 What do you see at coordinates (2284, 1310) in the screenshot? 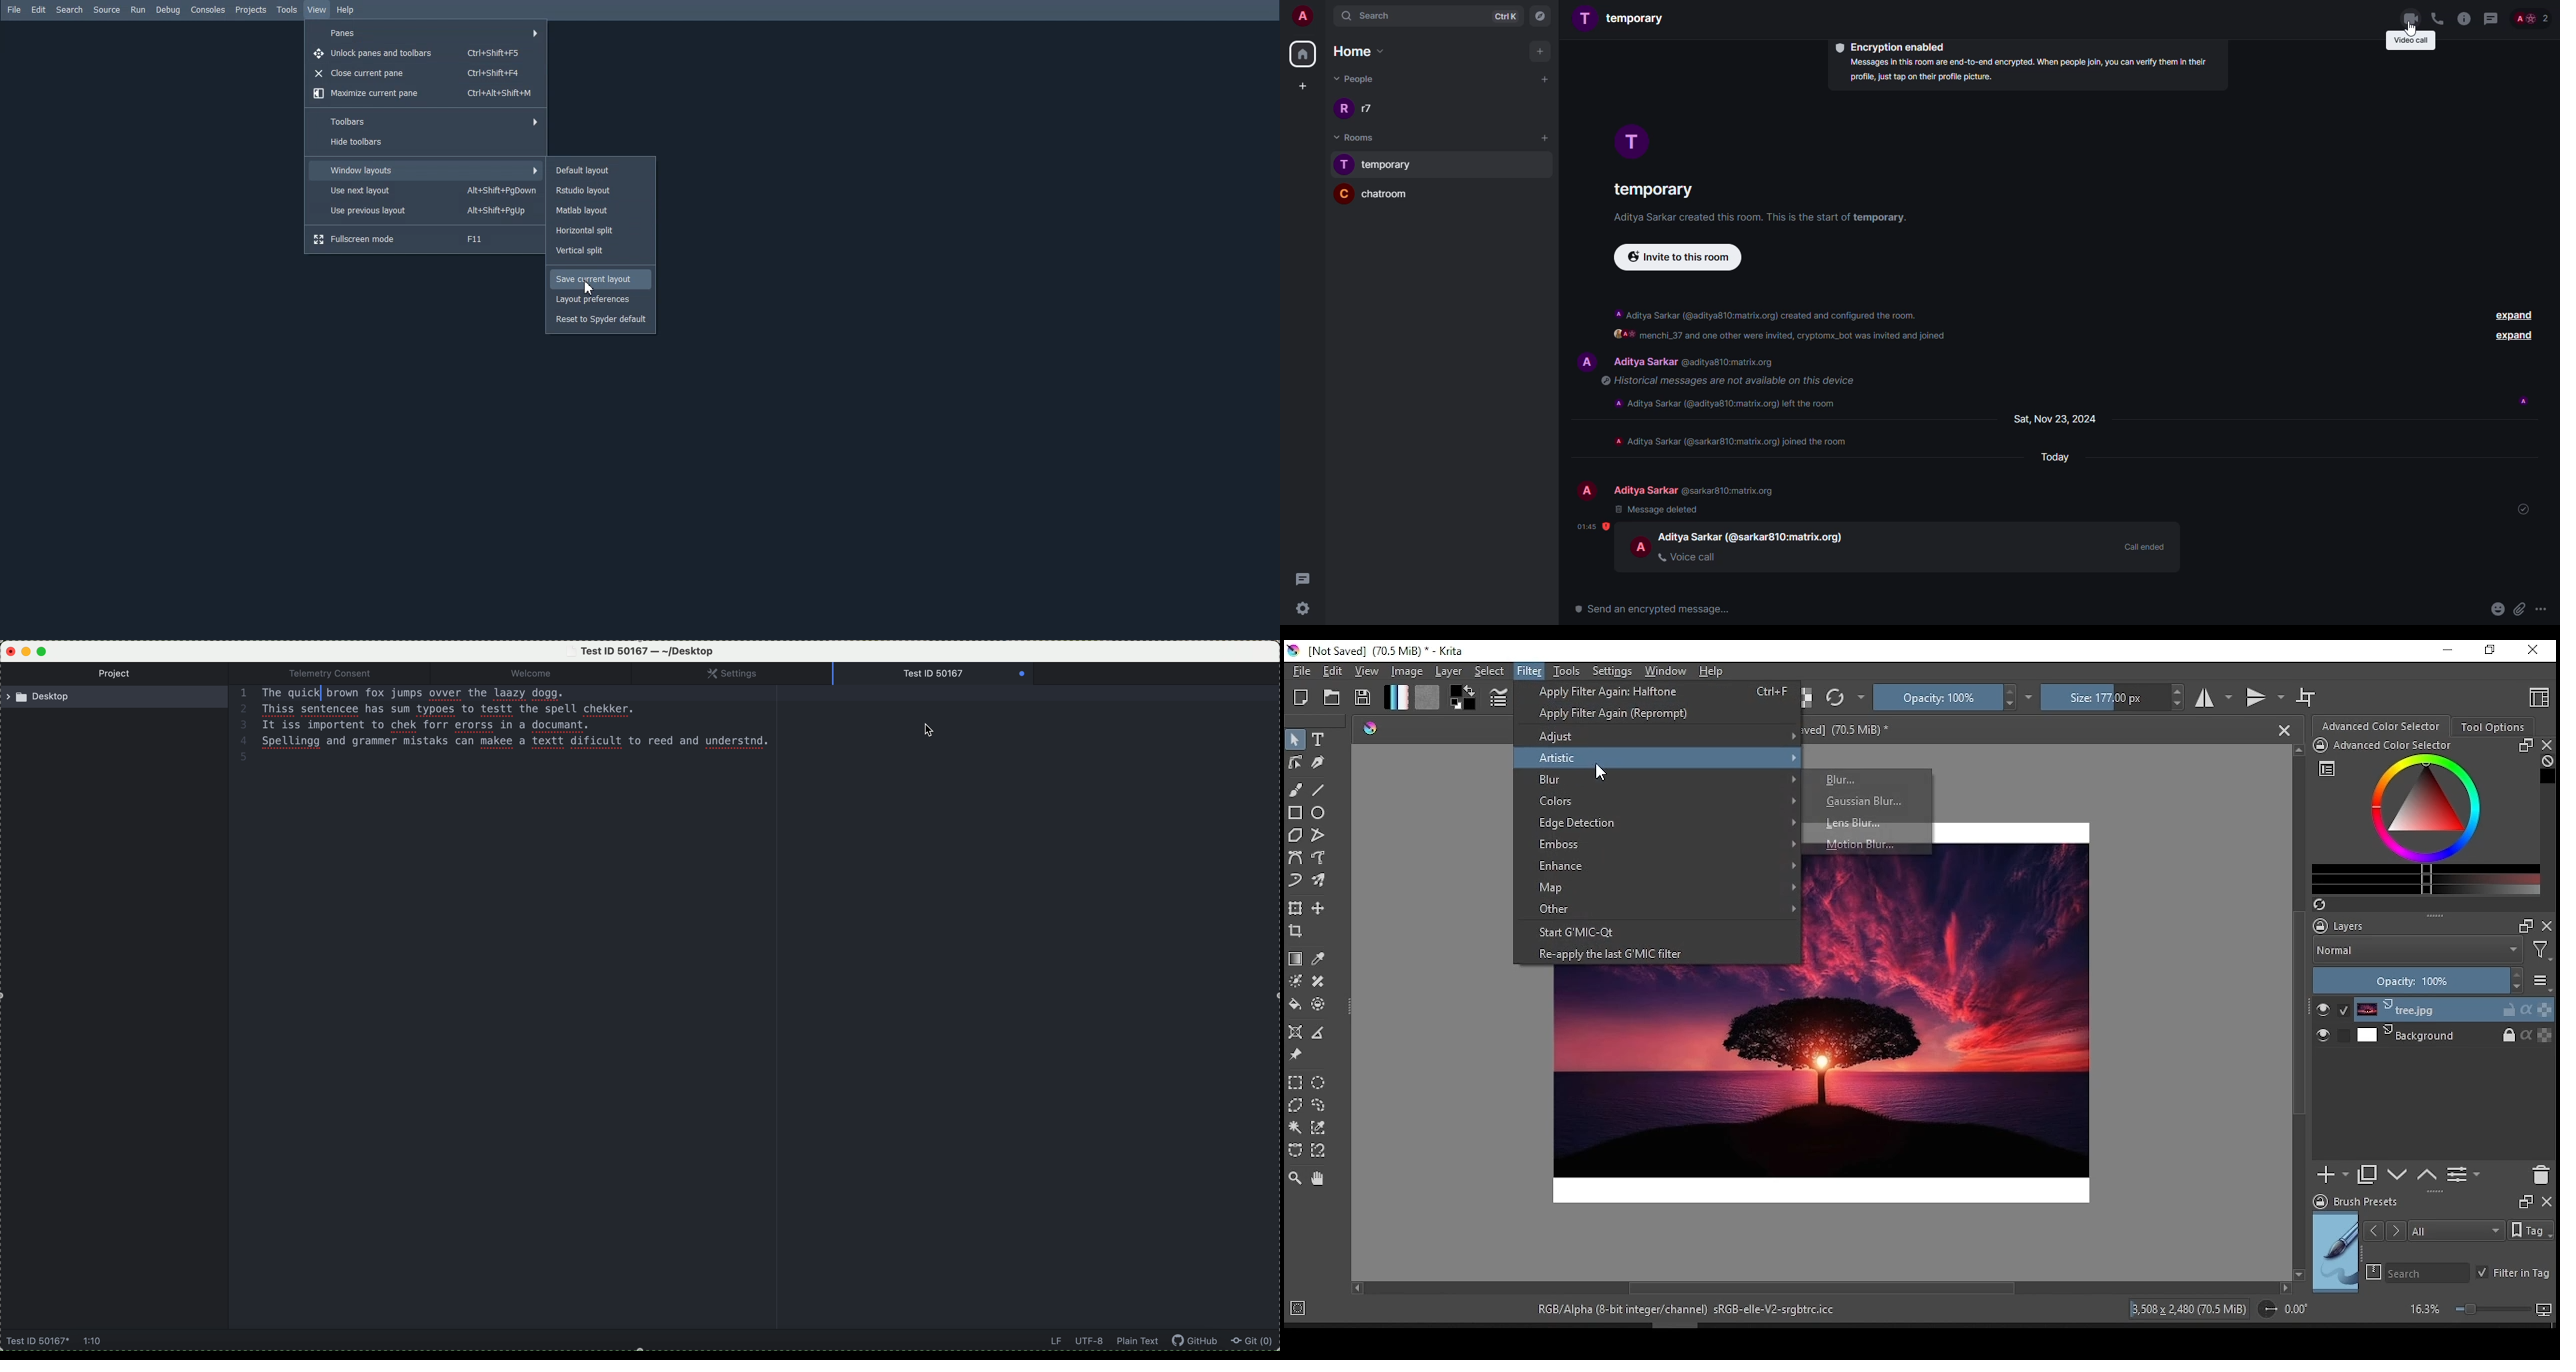
I see `rotation` at bounding box center [2284, 1310].